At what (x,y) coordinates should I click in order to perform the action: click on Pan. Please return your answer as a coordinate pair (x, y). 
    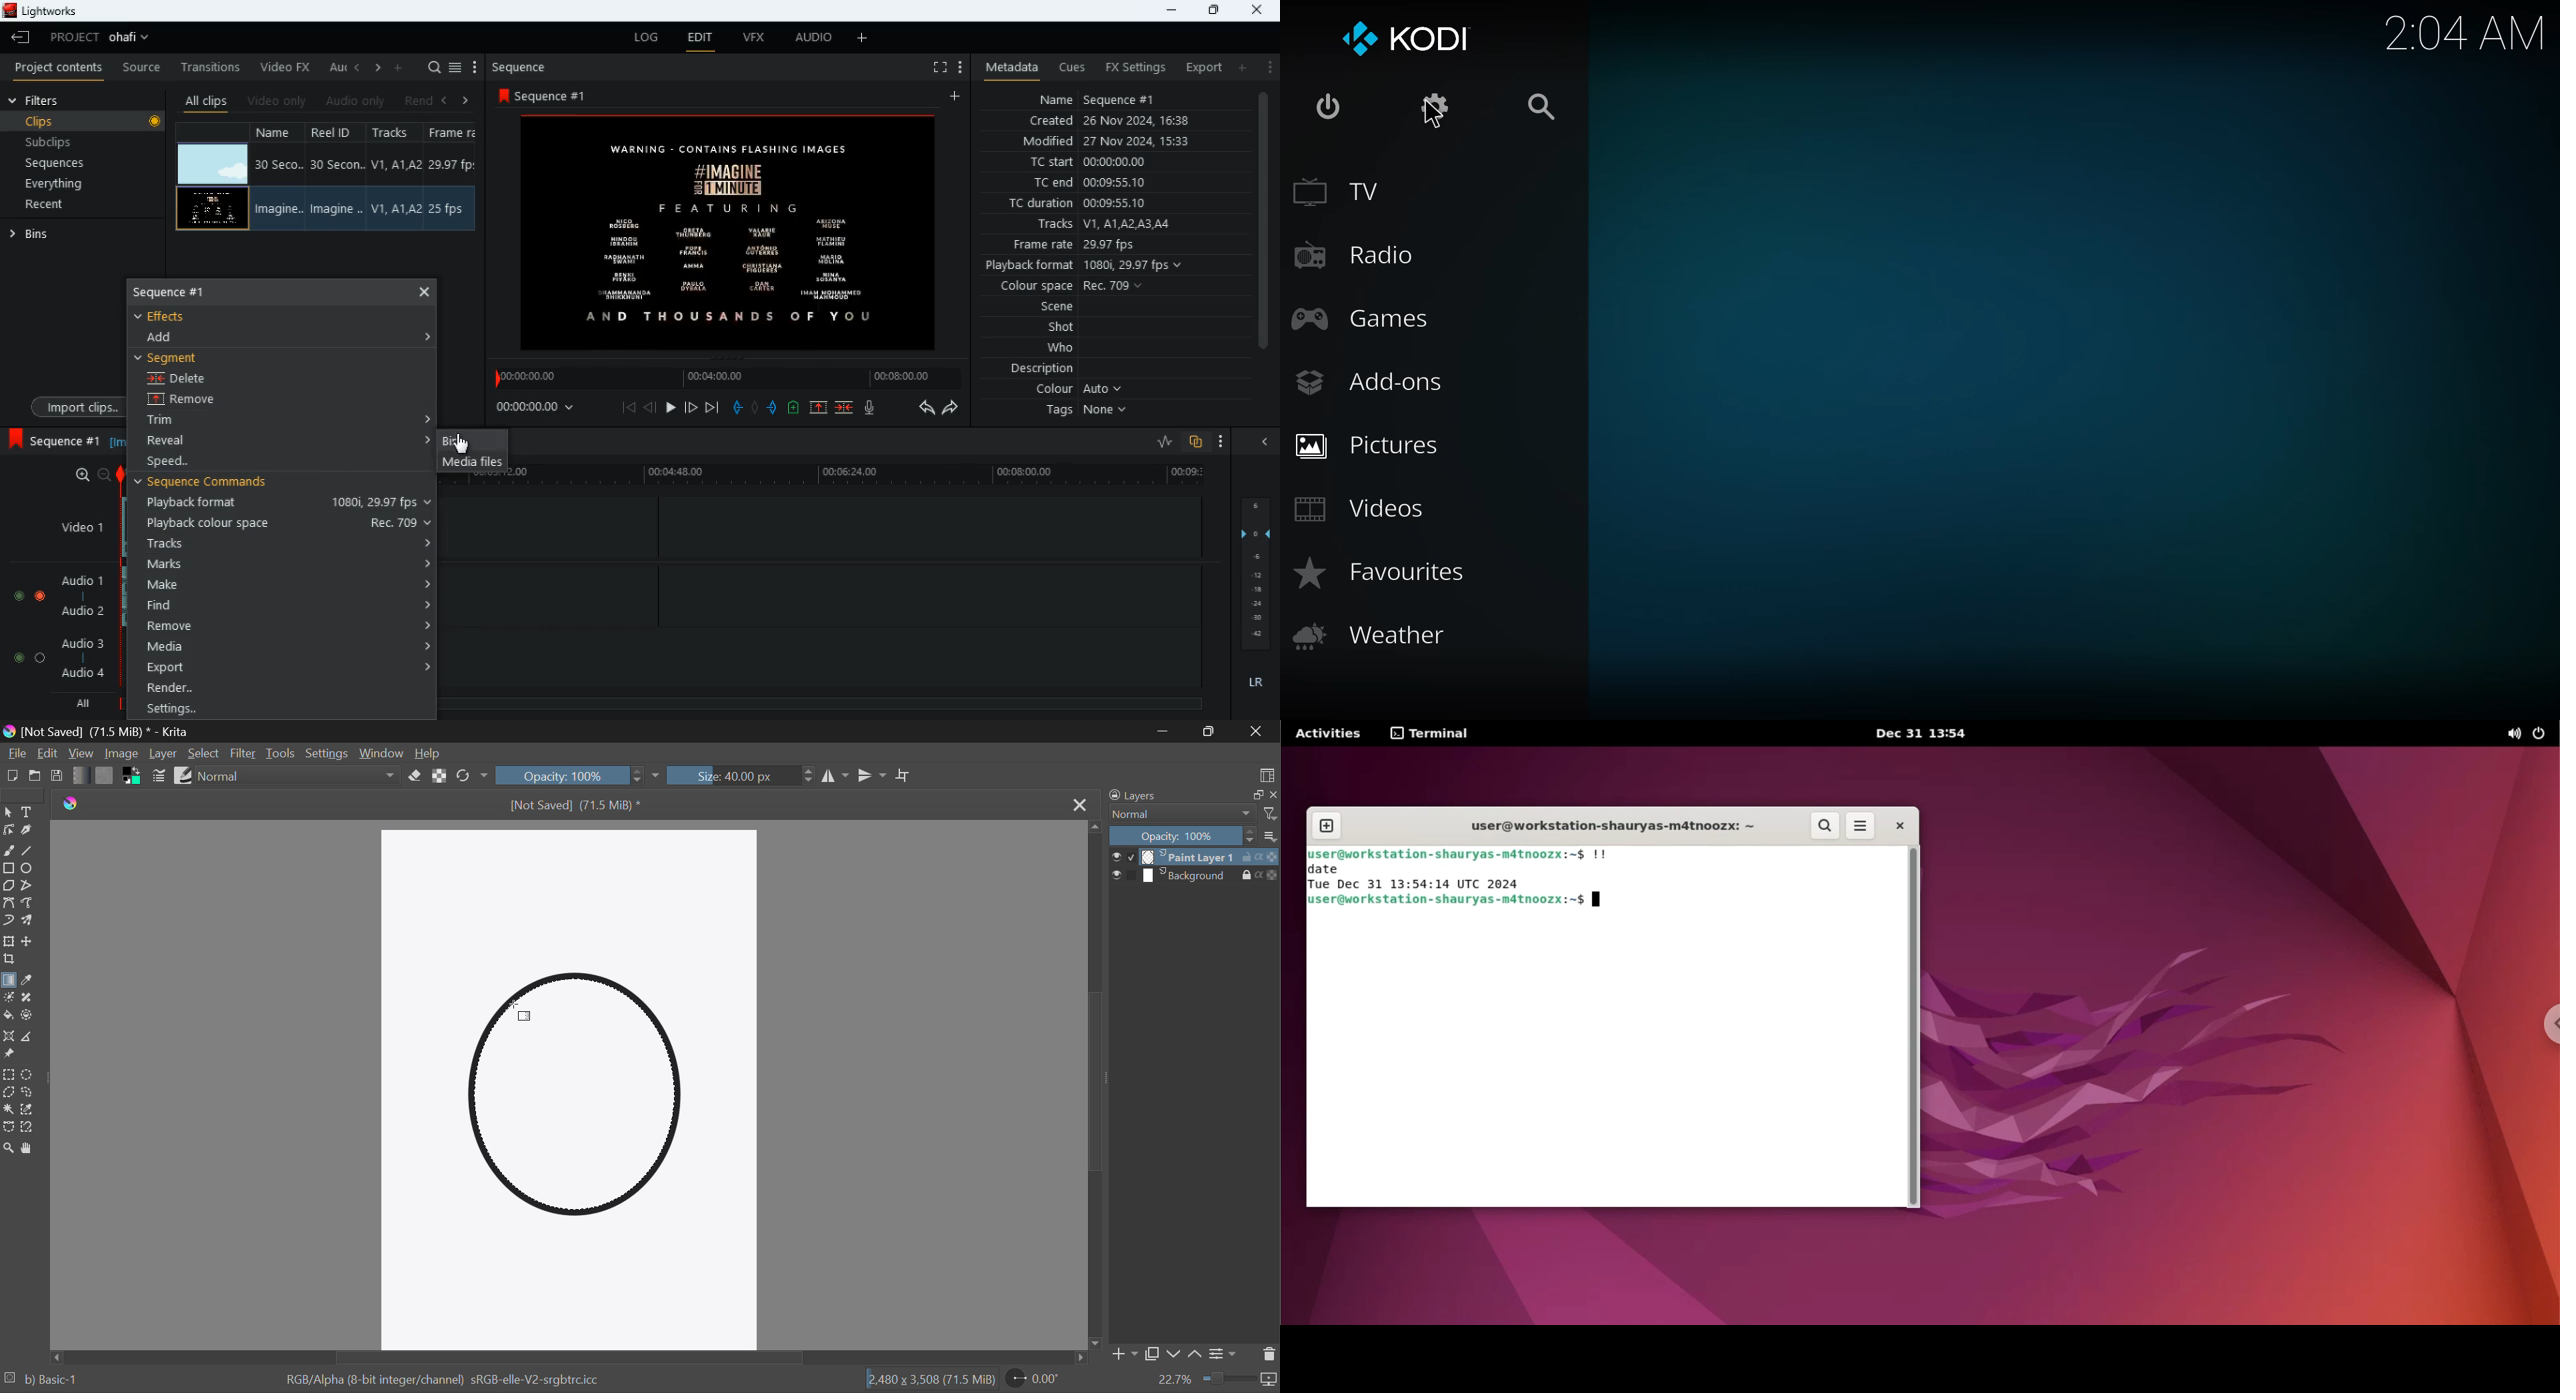
    Looking at the image, I should click on (30, 1149).